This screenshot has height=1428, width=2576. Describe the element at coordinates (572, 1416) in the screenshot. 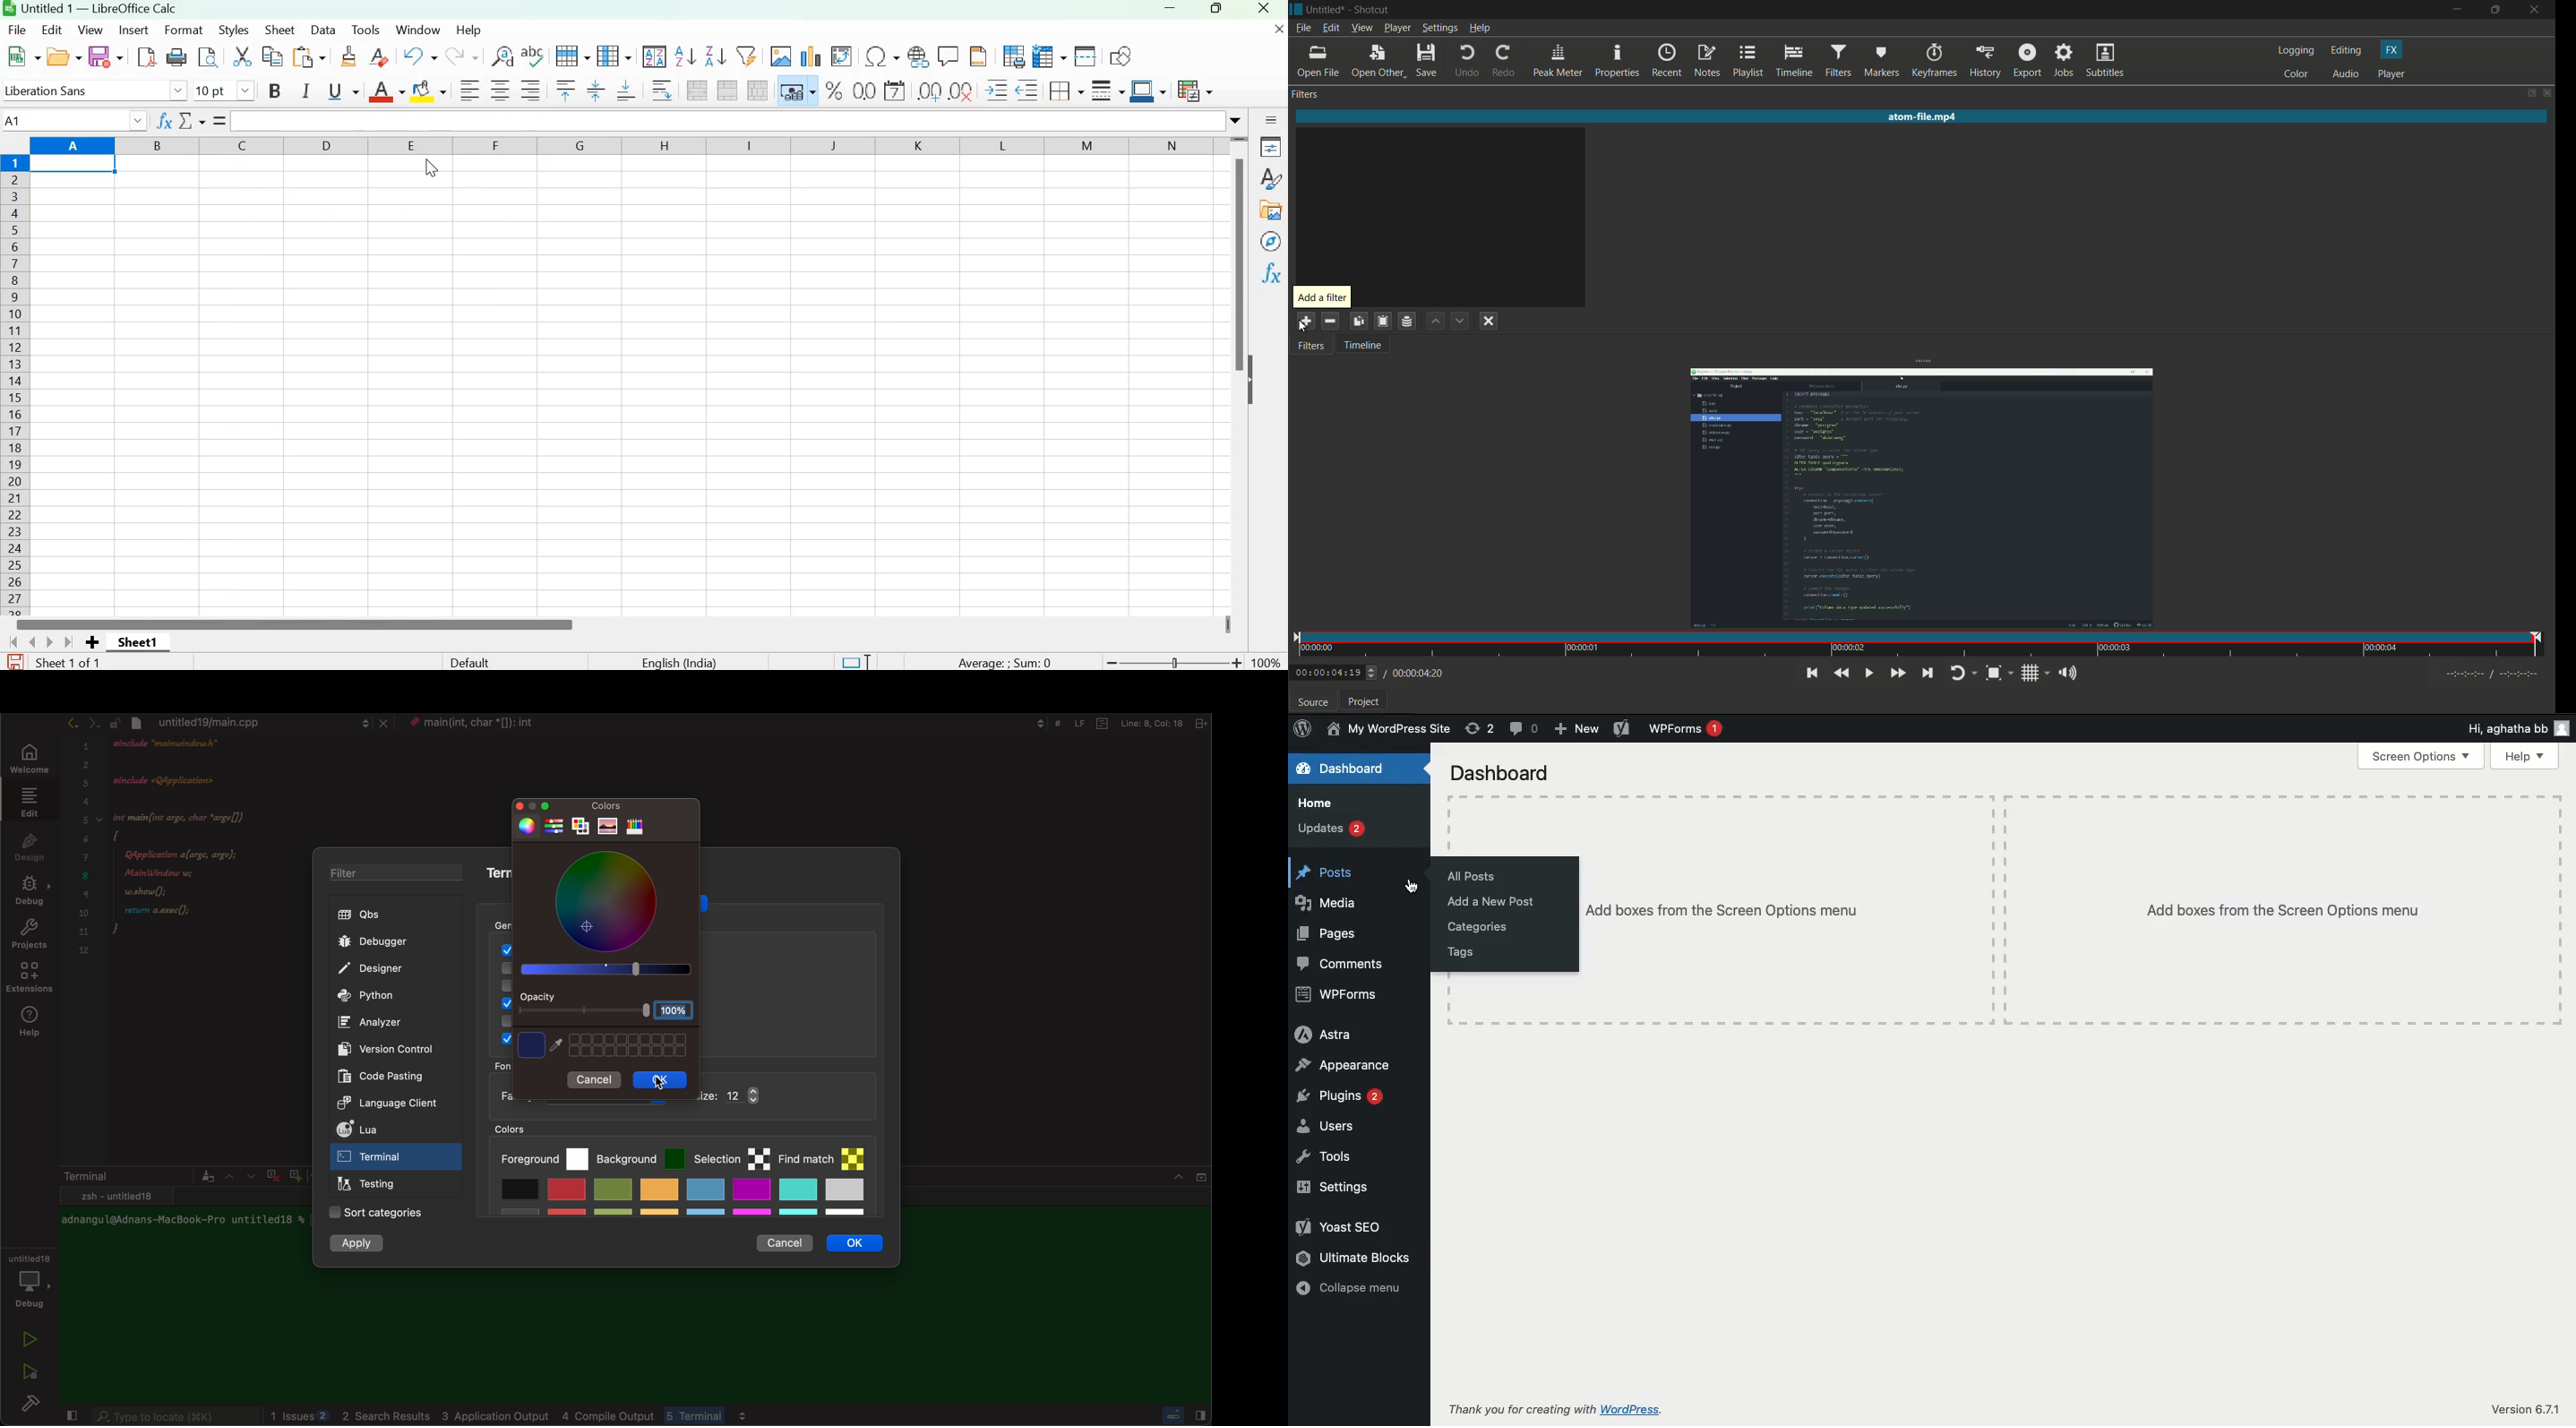

I see `logs` at that location.